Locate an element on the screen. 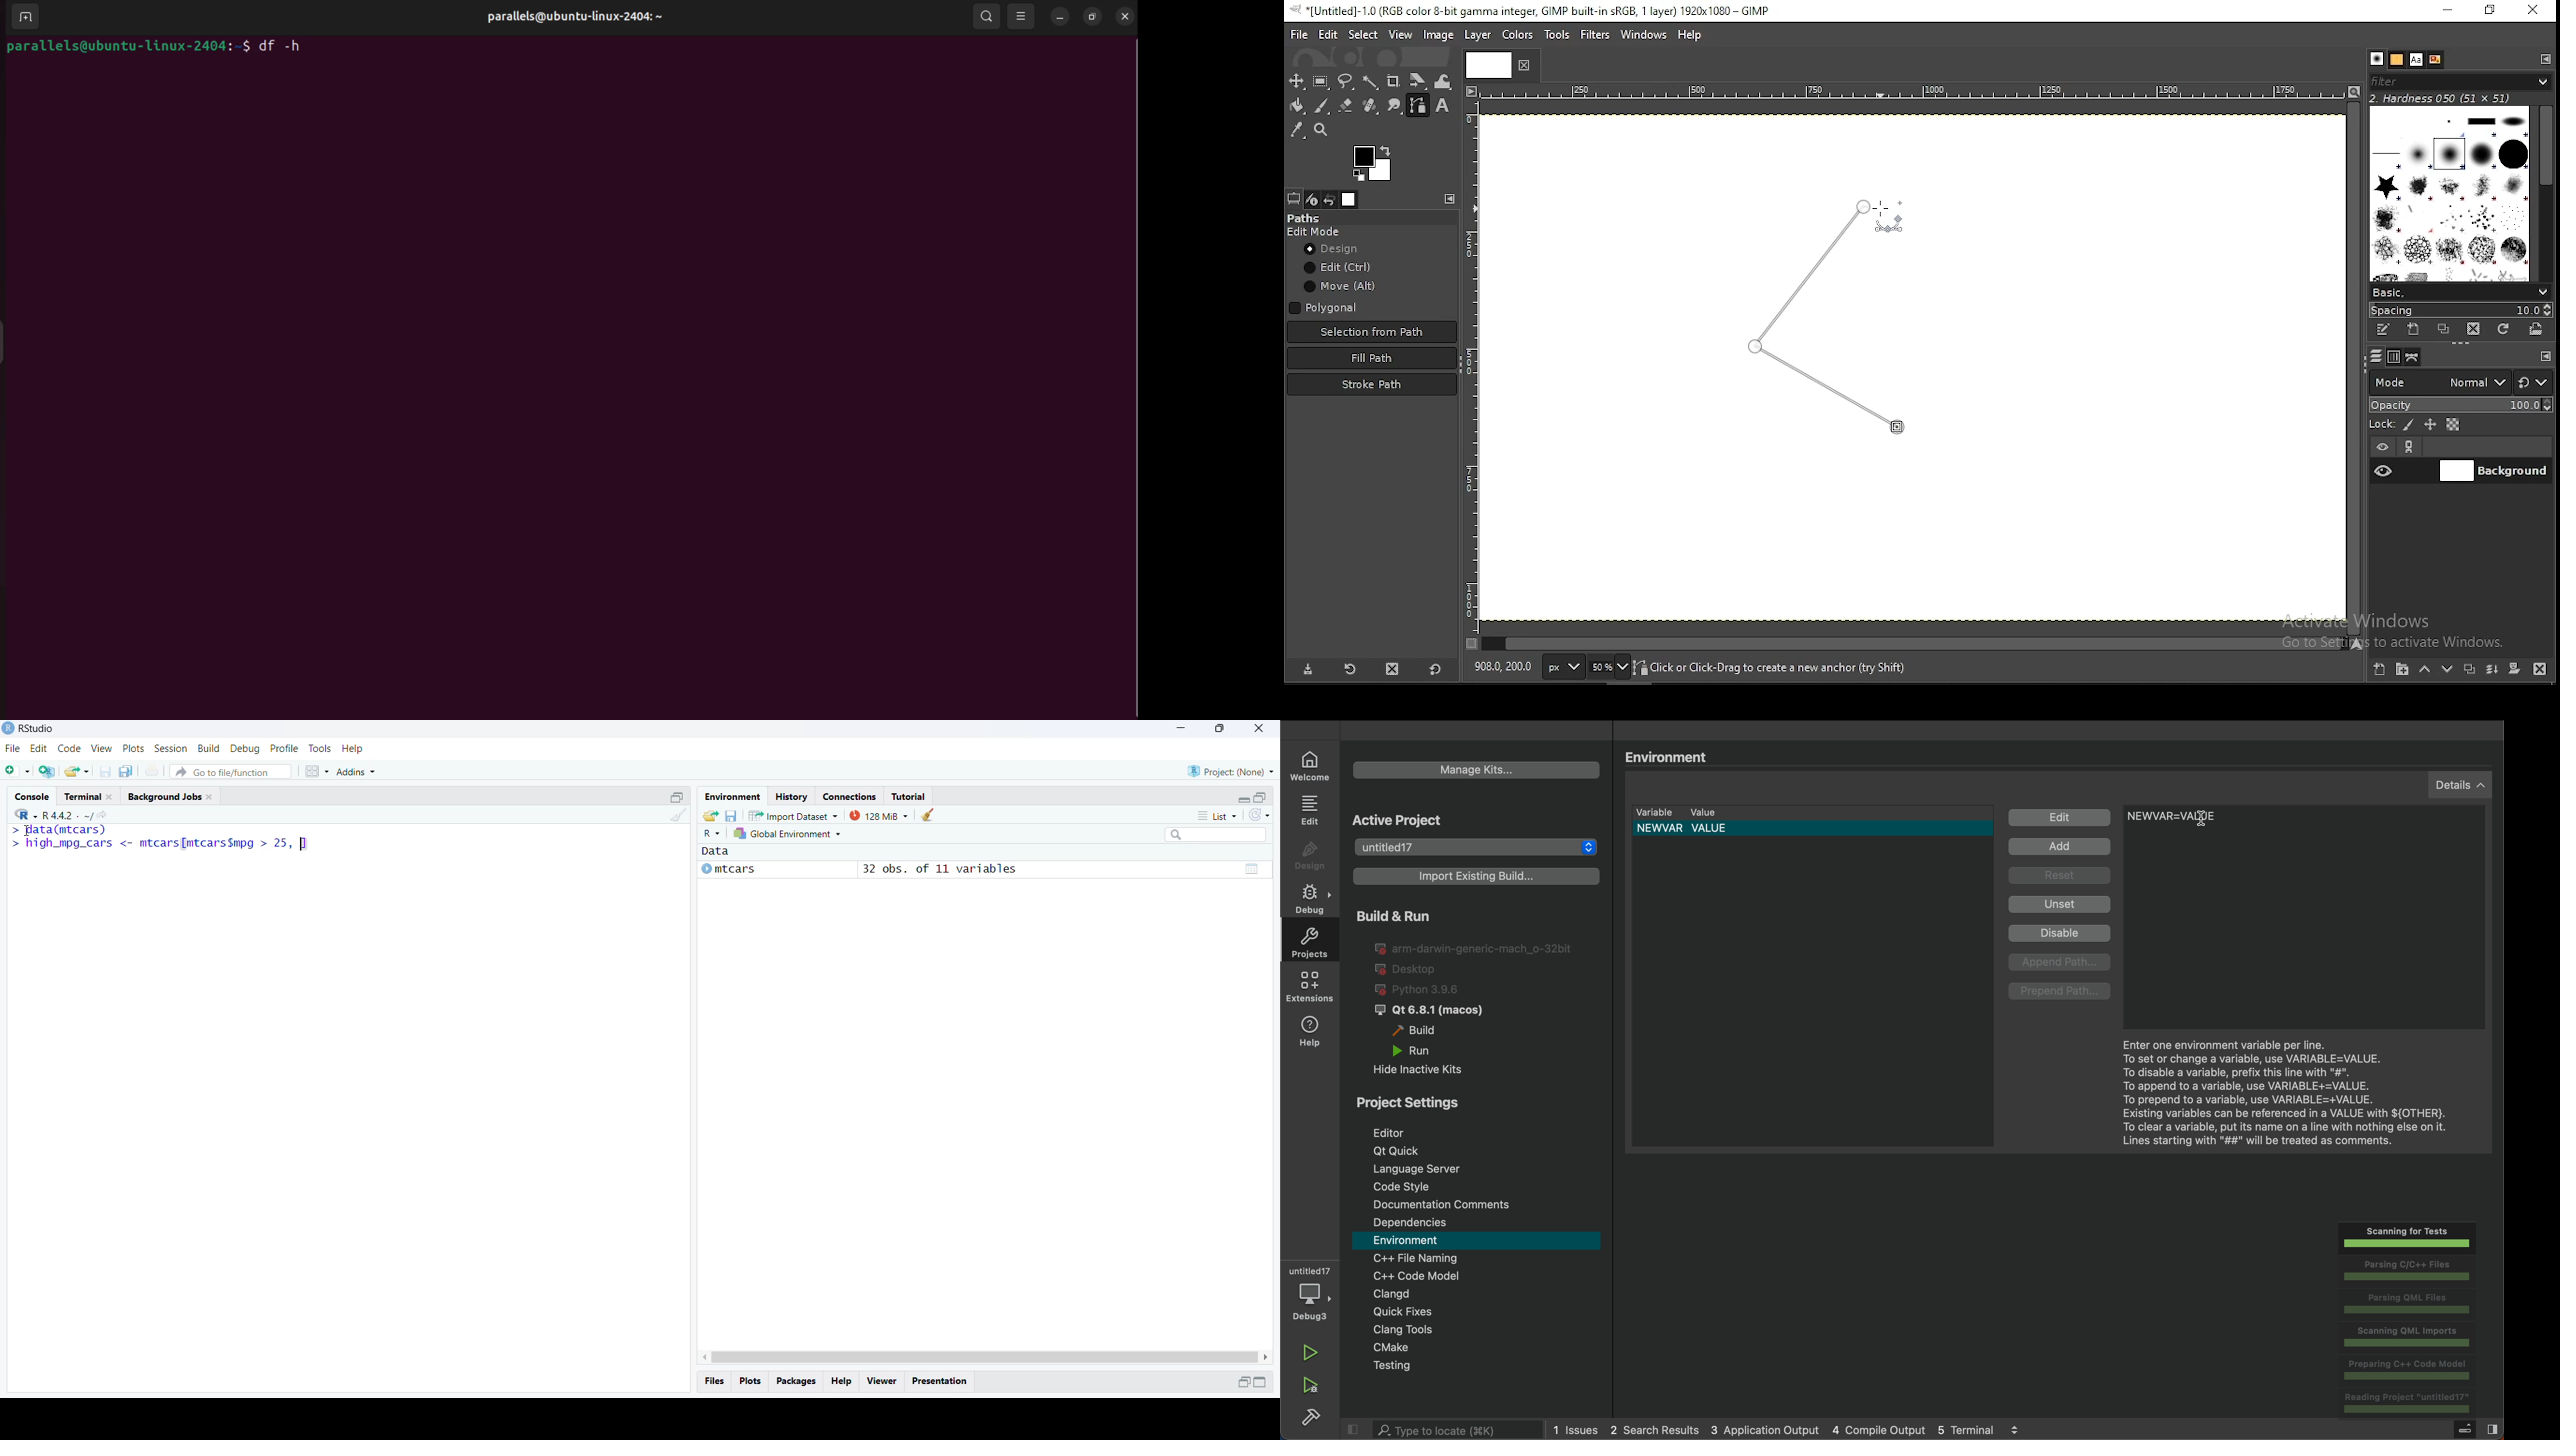 The width and height of the screenshot is (2576, 1456). prepend path is located at coordinates (2061, 992).